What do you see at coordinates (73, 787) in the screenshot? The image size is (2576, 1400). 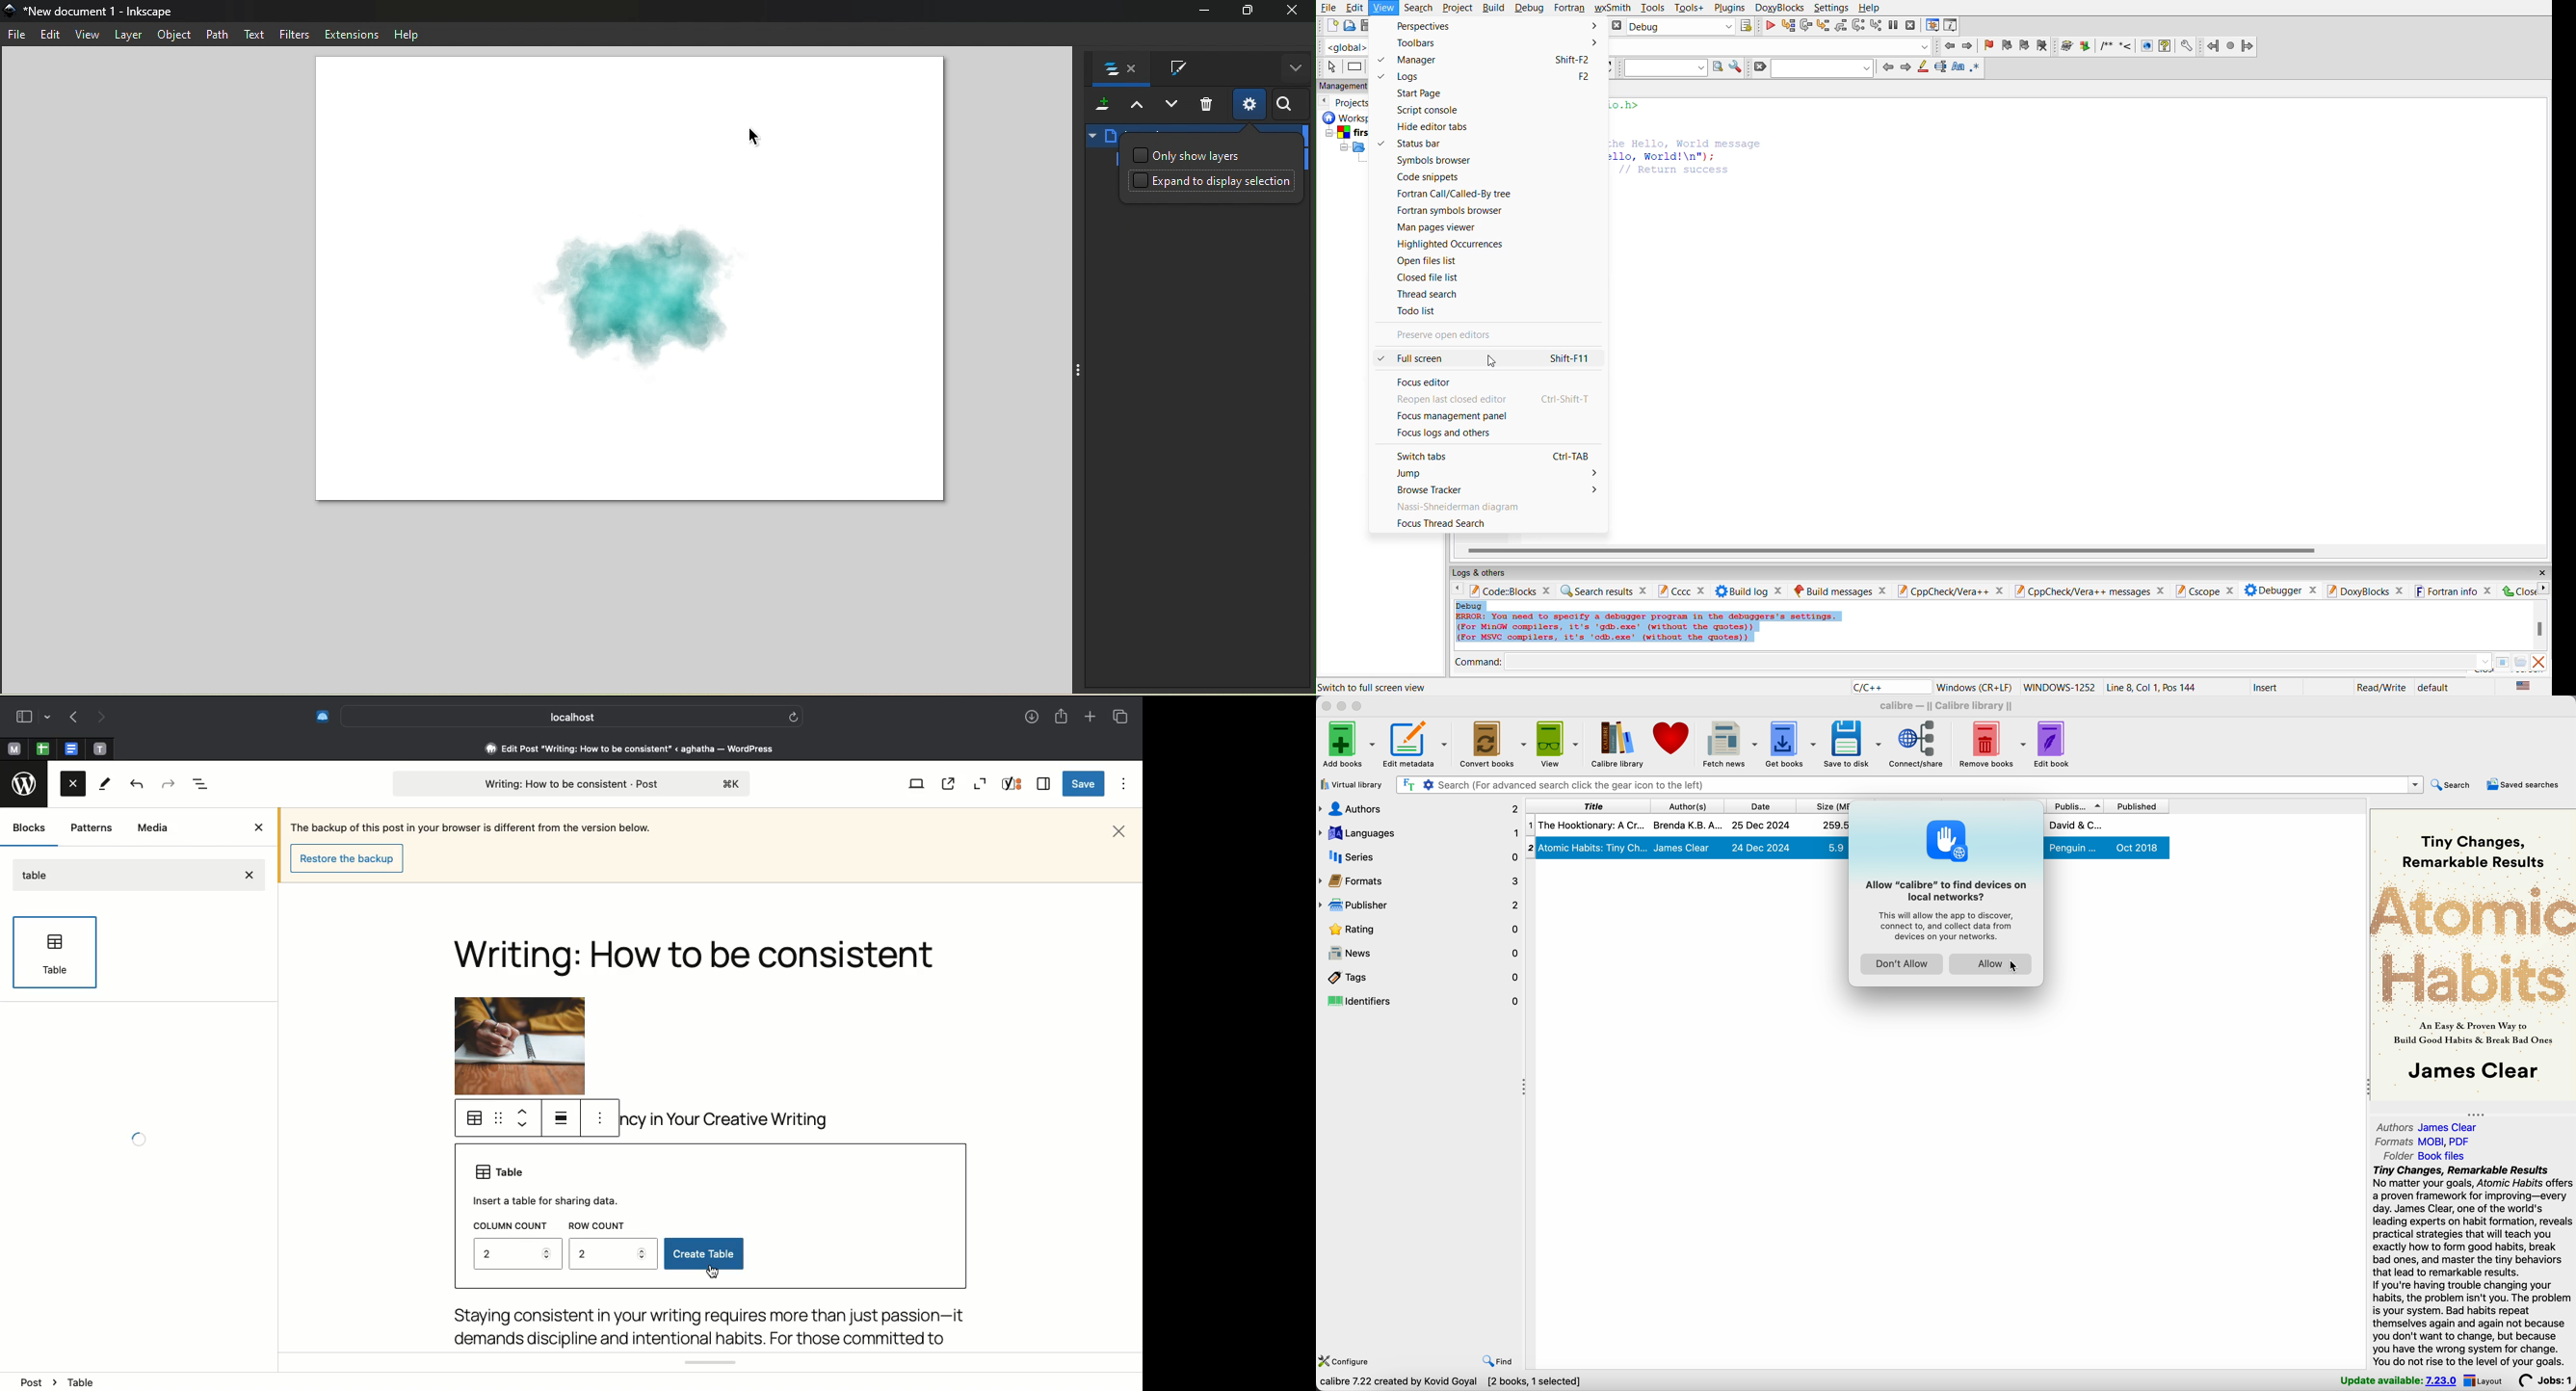 I see `Close` at bounding box center [73, 787].